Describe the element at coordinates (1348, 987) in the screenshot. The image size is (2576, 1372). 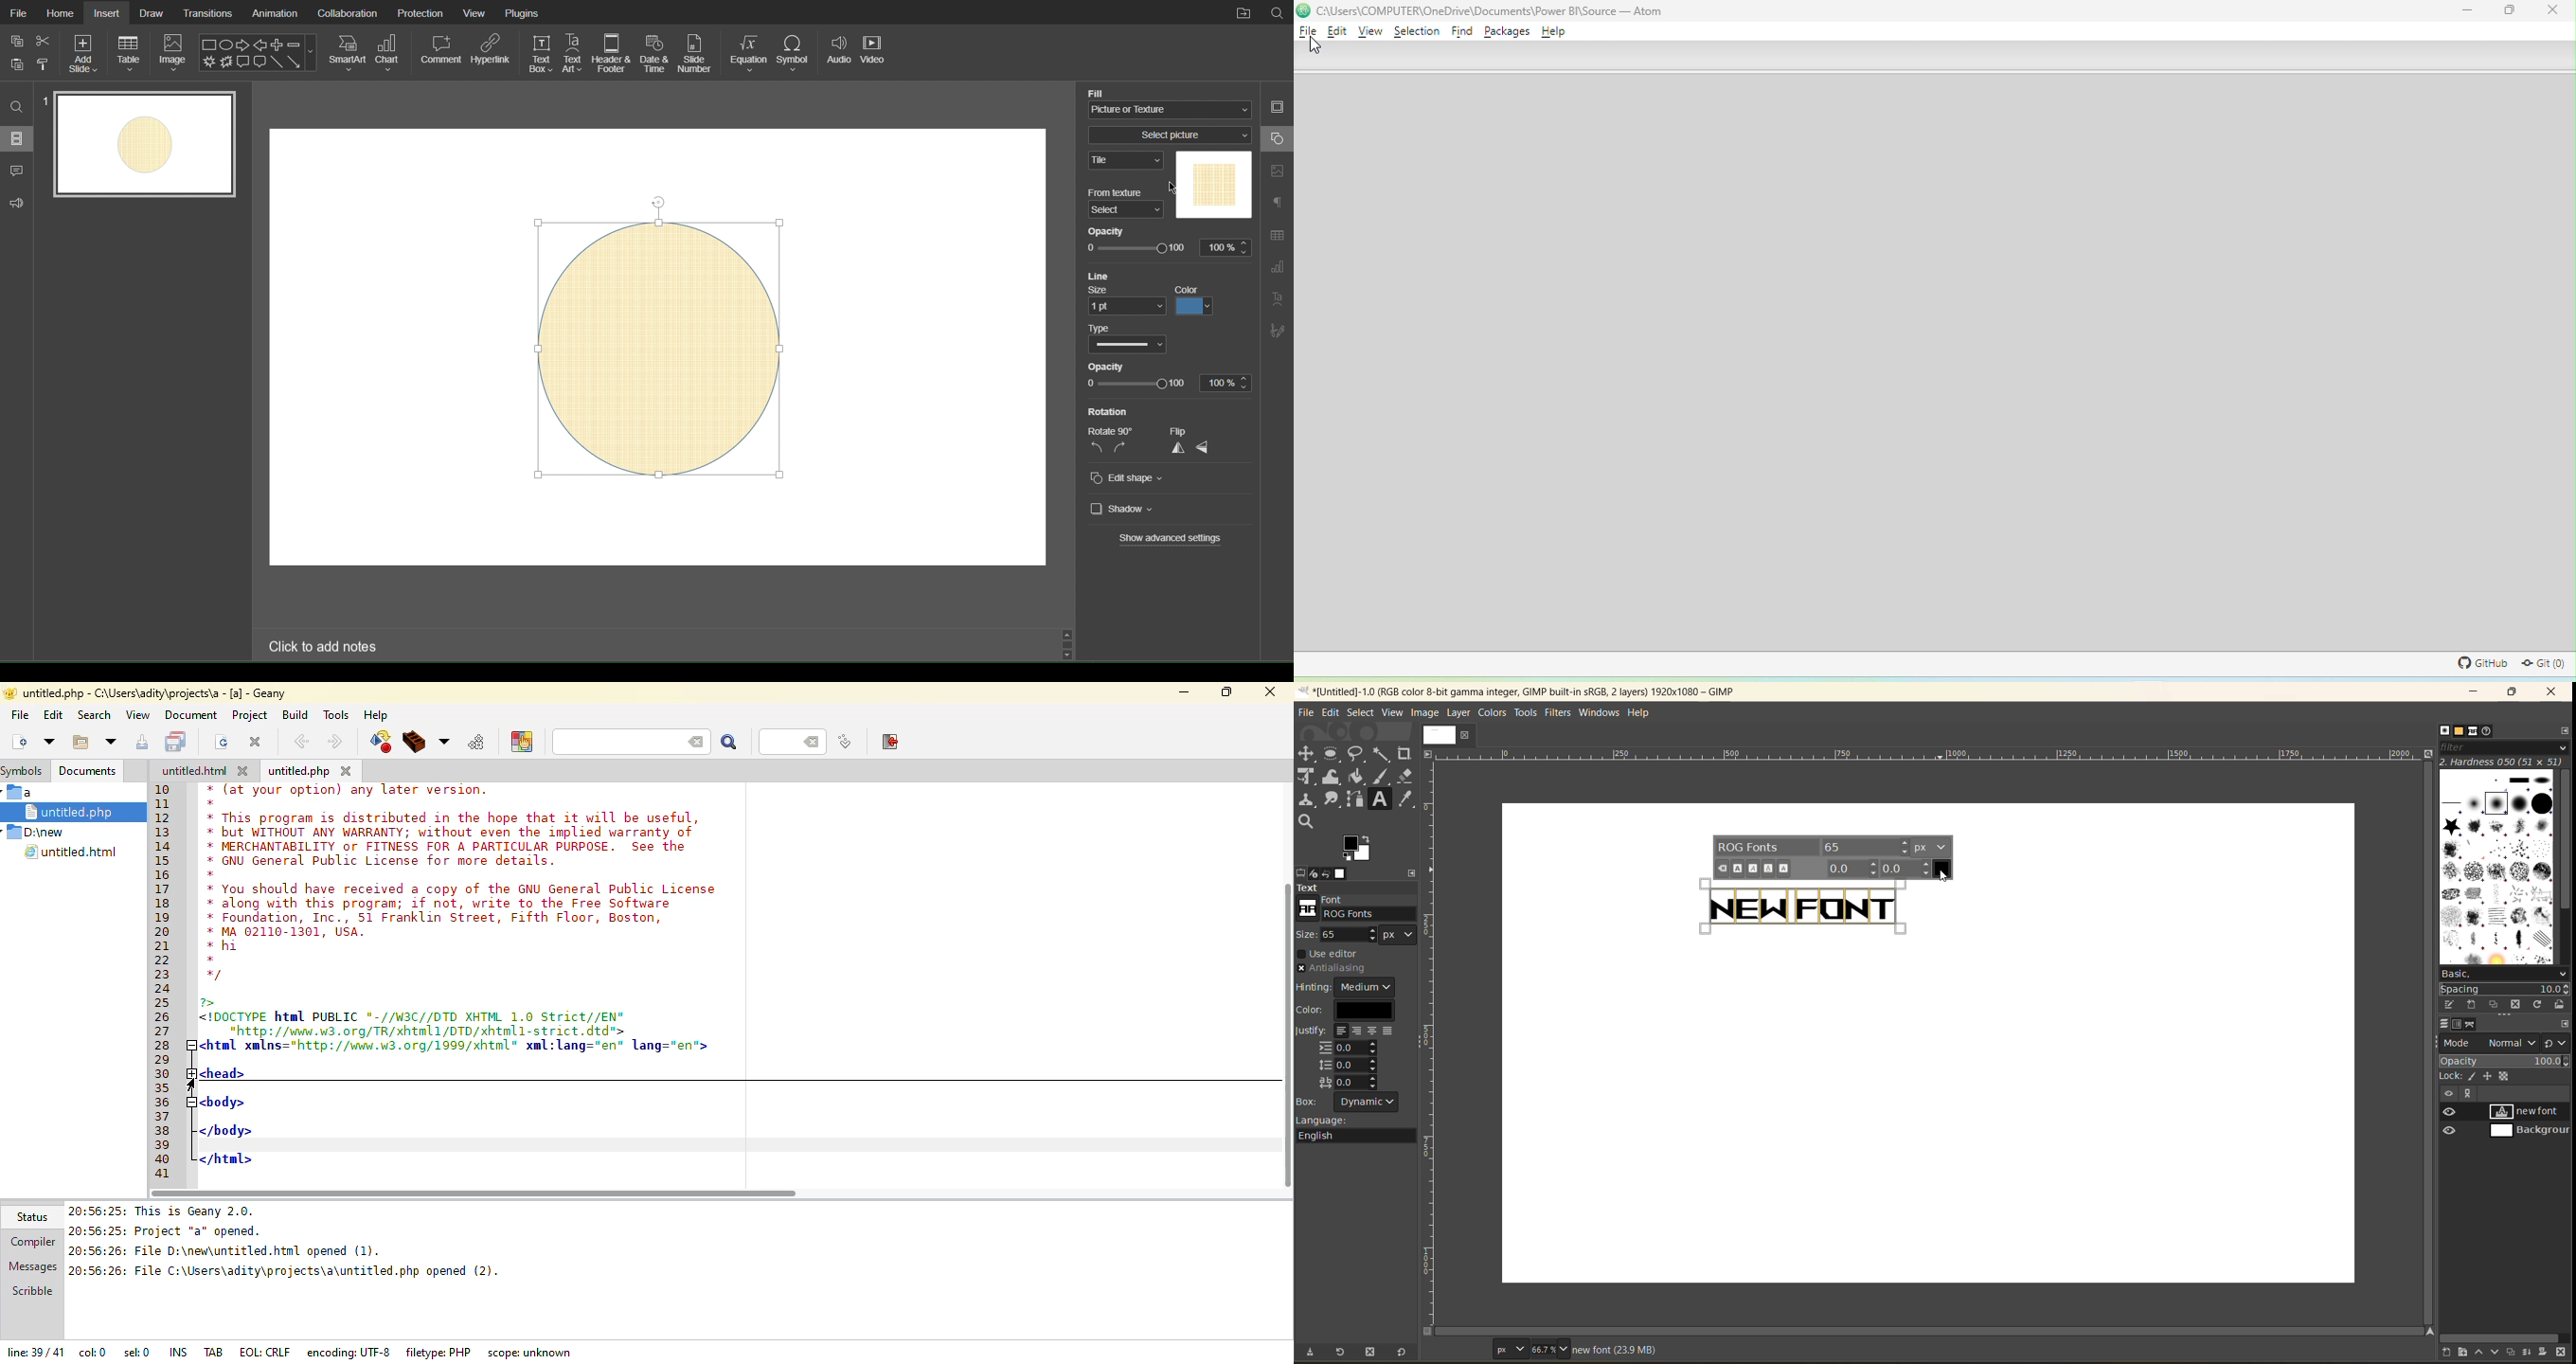
I see `hinting` at that location.